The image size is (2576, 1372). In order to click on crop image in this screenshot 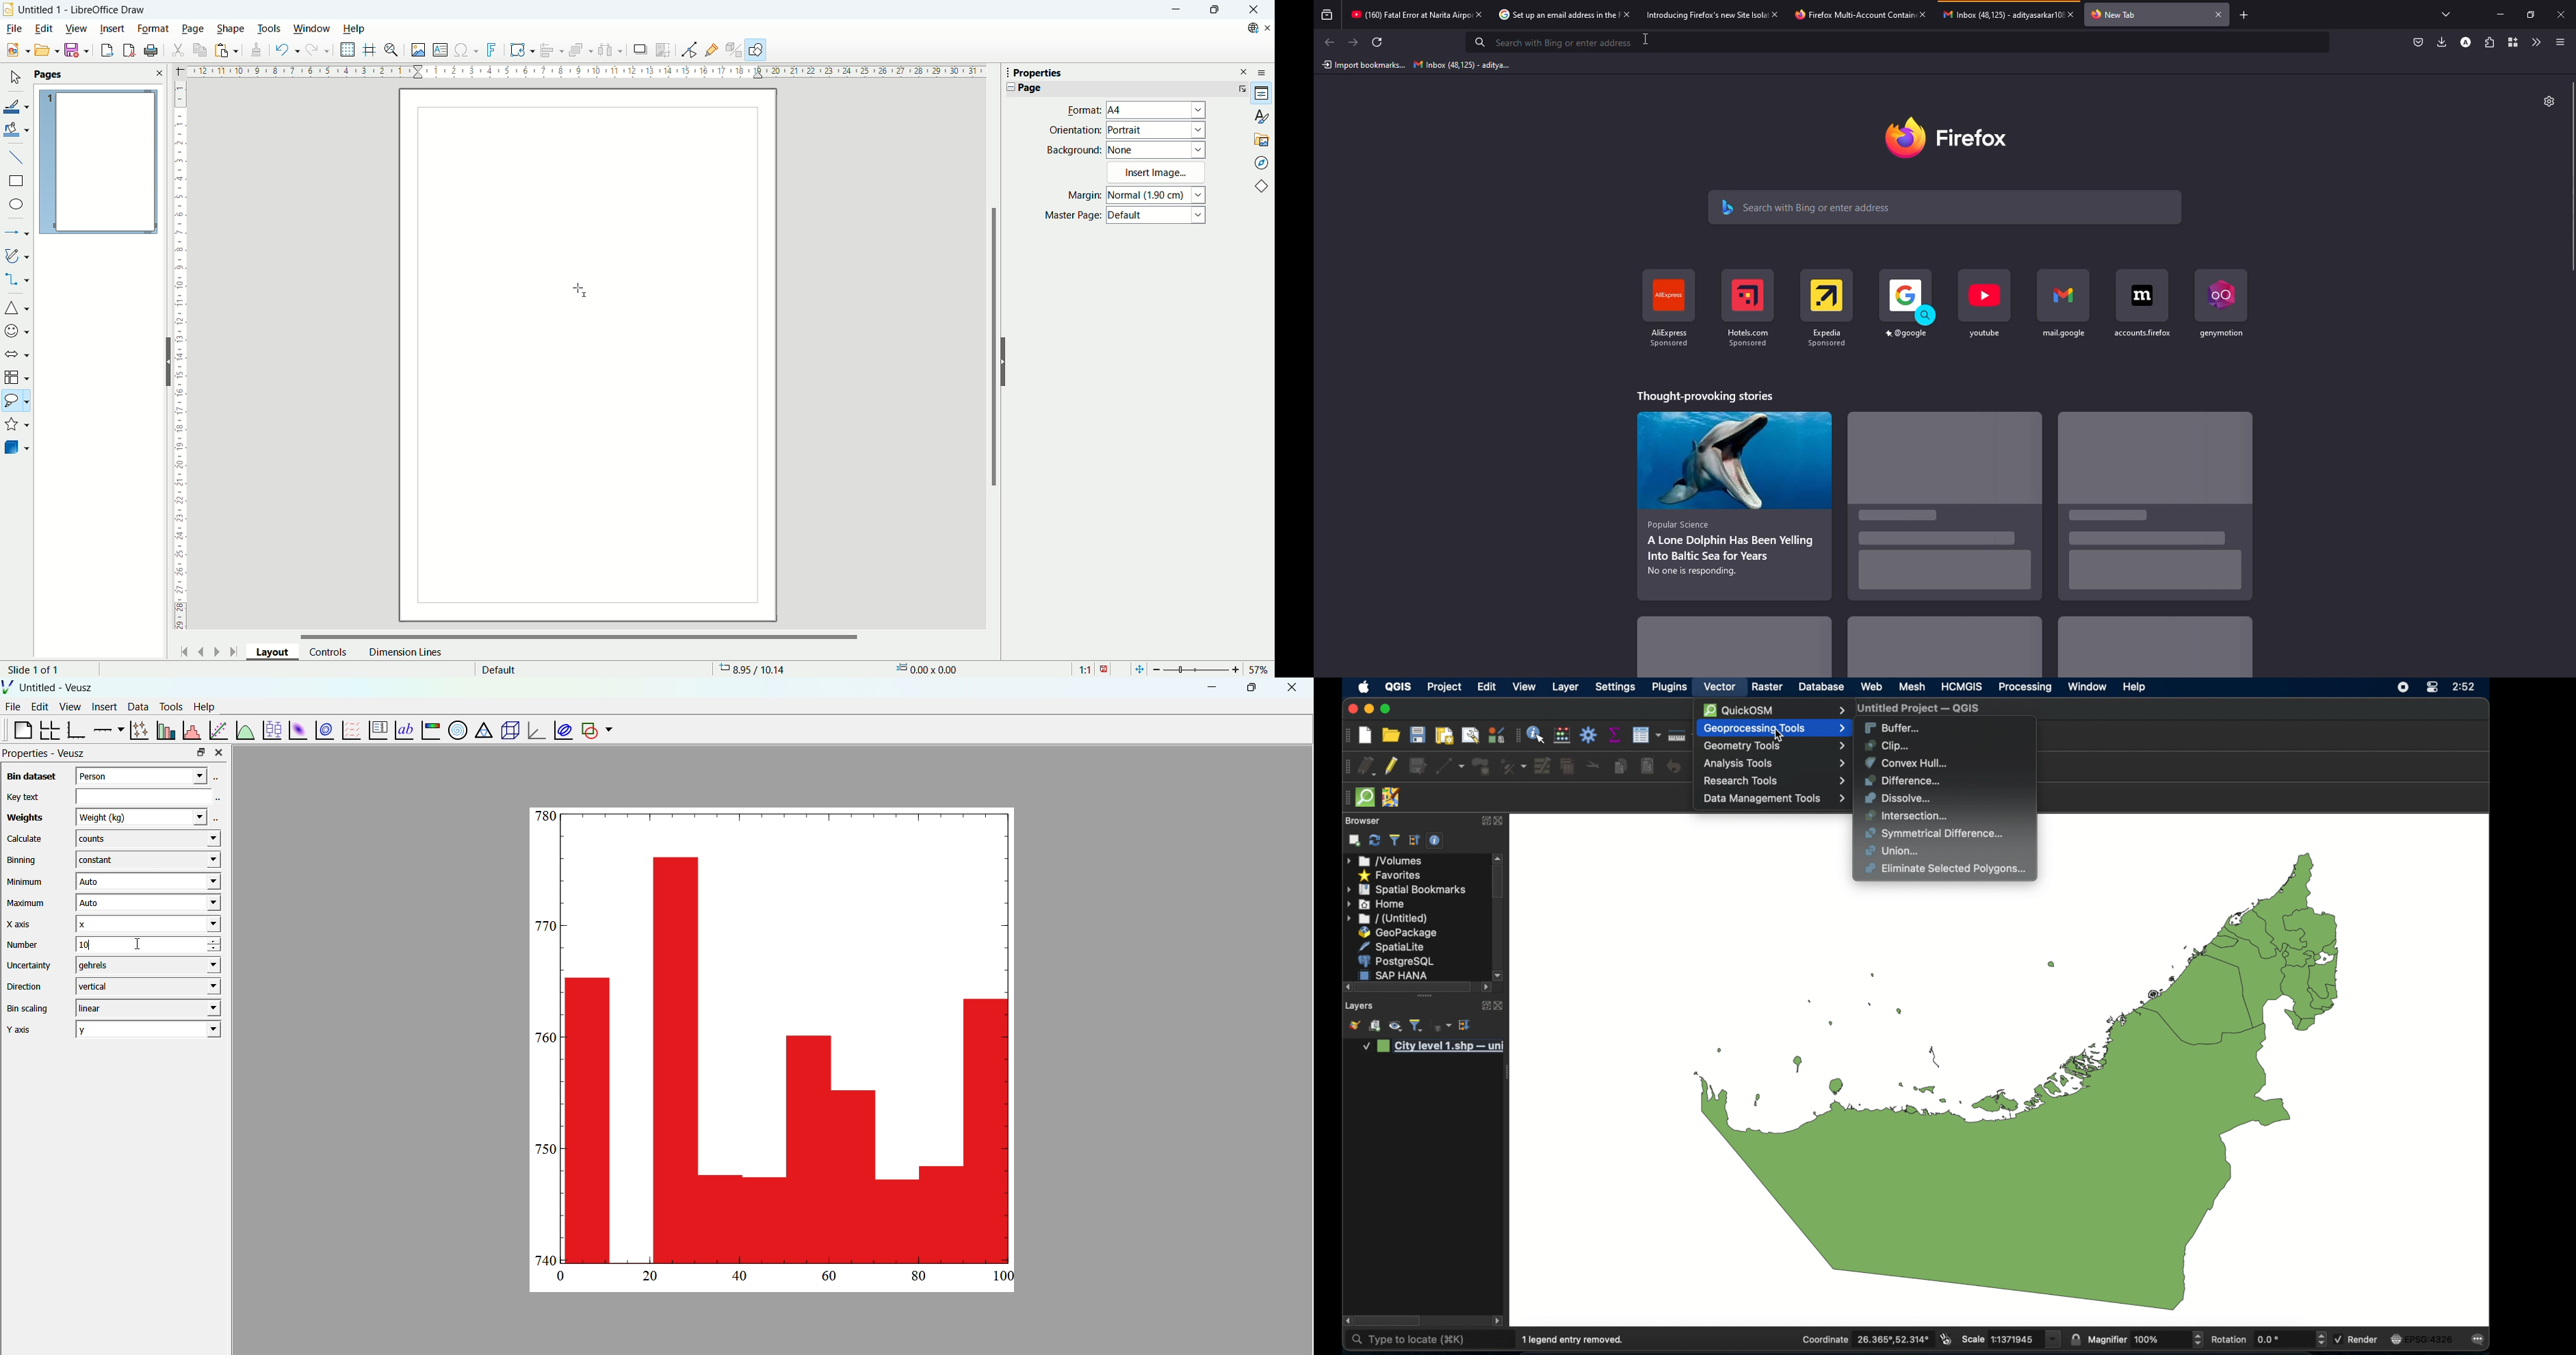, I will do `click(664, 48)`.